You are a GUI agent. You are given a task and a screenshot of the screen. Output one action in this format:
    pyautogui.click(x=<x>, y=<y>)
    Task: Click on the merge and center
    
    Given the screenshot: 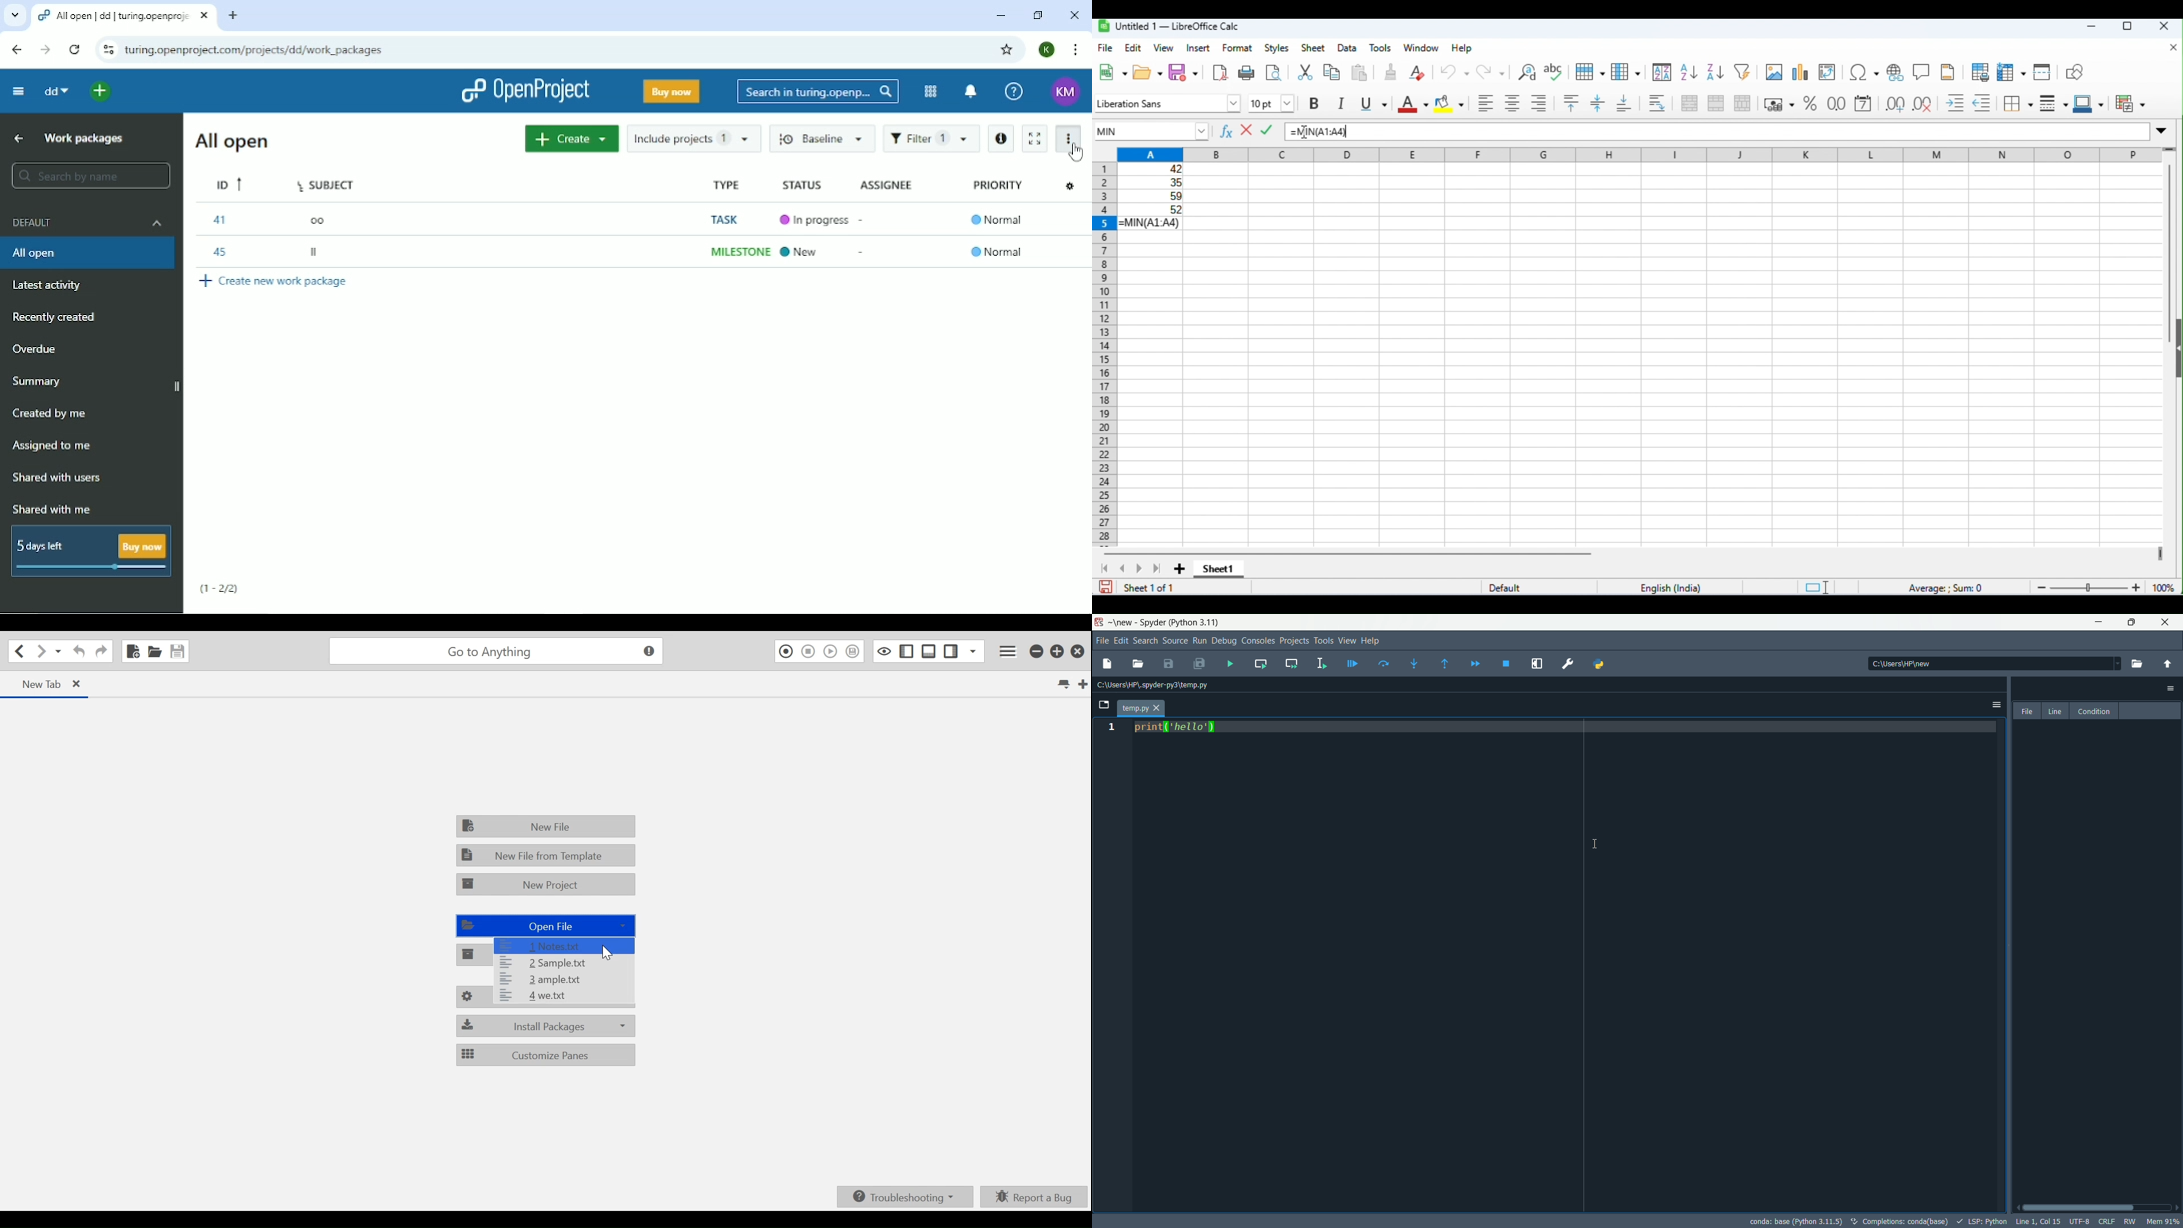 What is the action you would take?
    pyautogui.click(x=1688, y=103)
    